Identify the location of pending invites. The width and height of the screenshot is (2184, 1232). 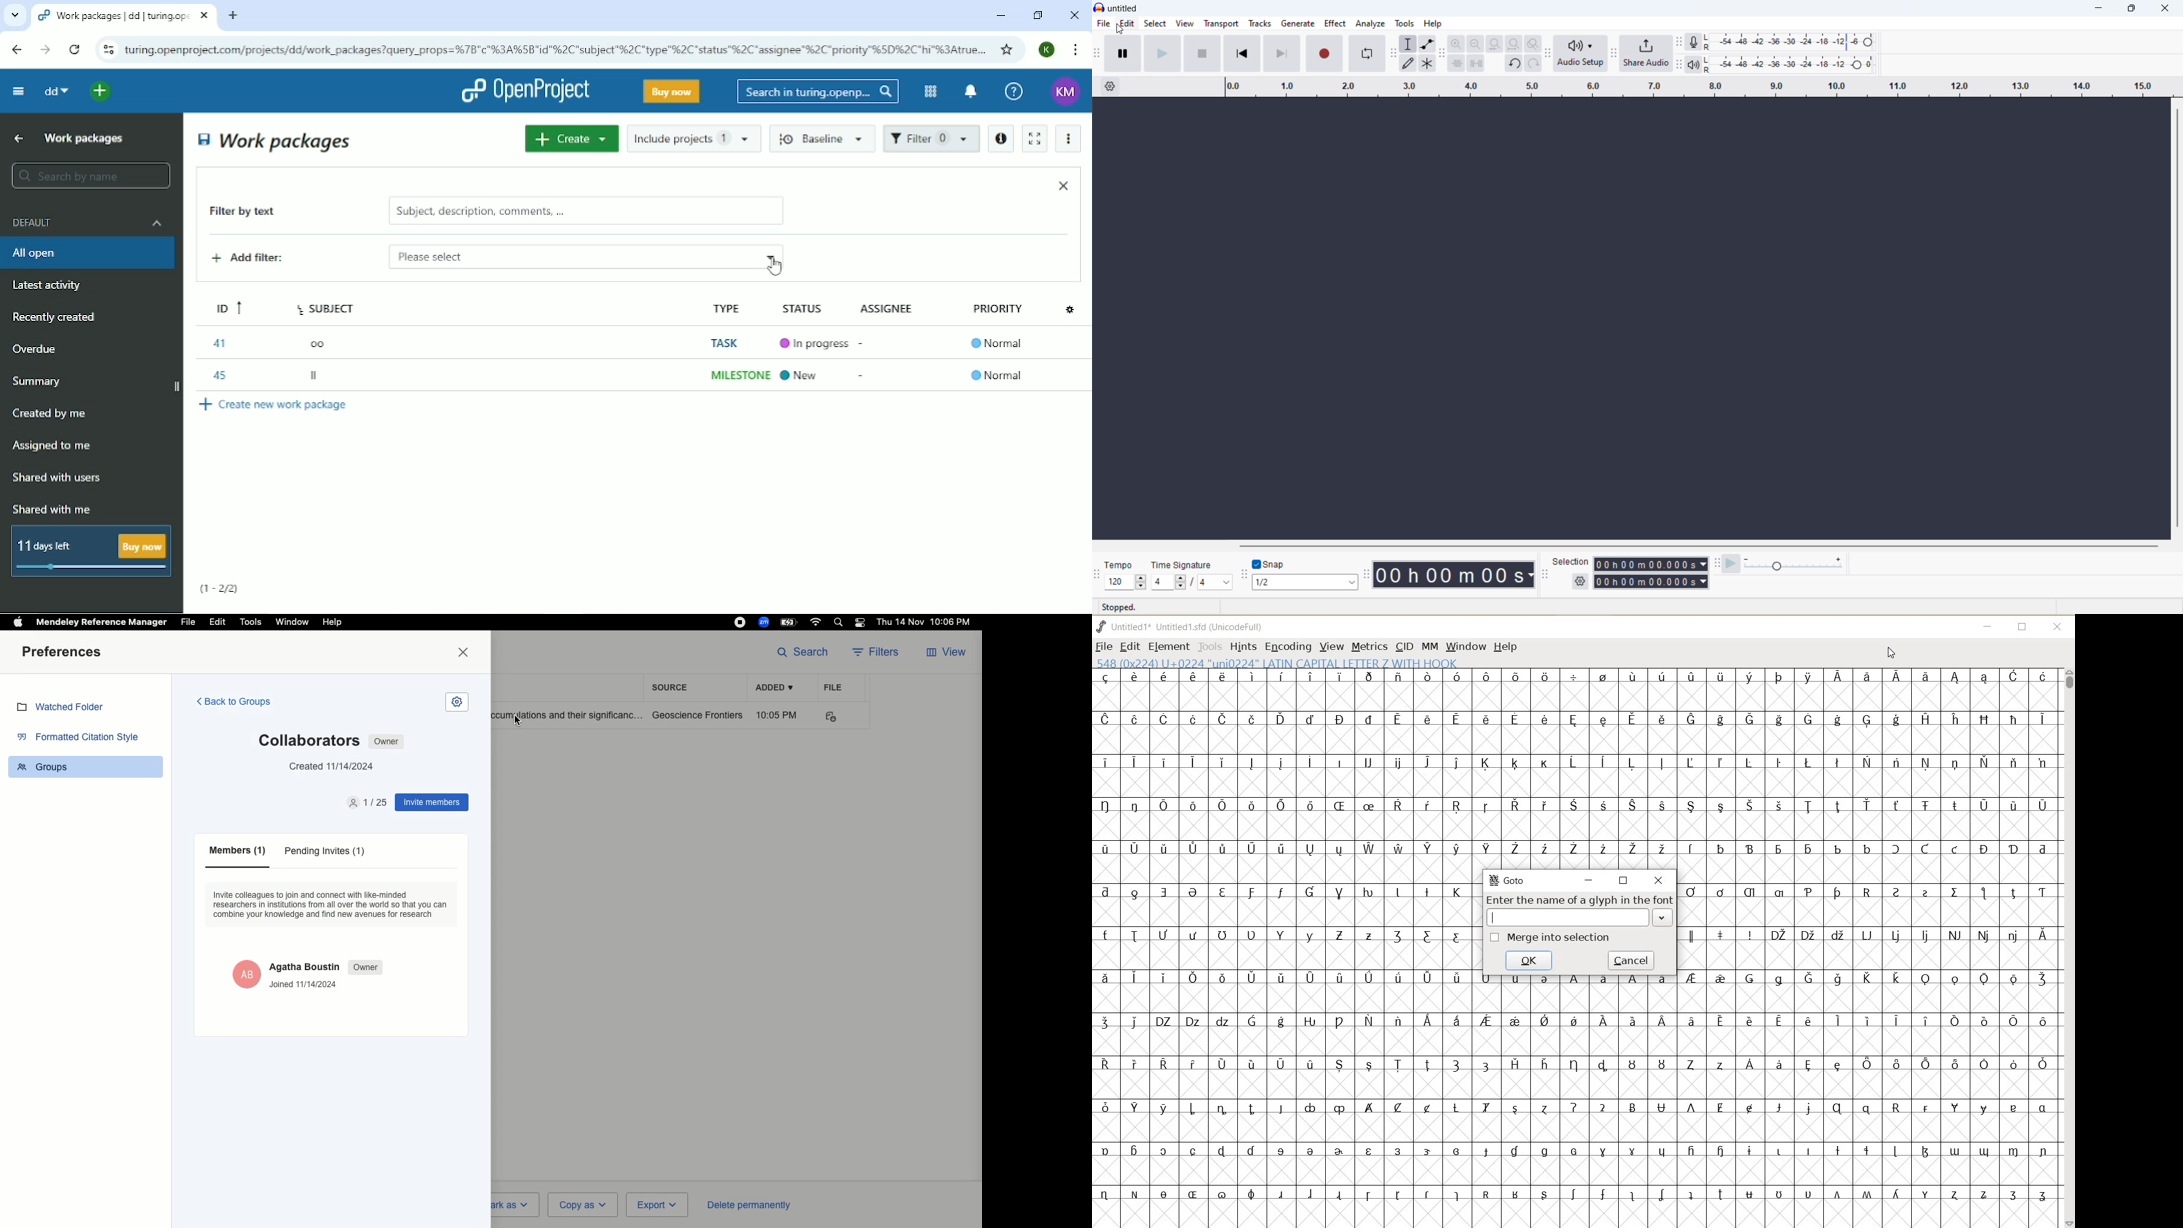
(334, 850).